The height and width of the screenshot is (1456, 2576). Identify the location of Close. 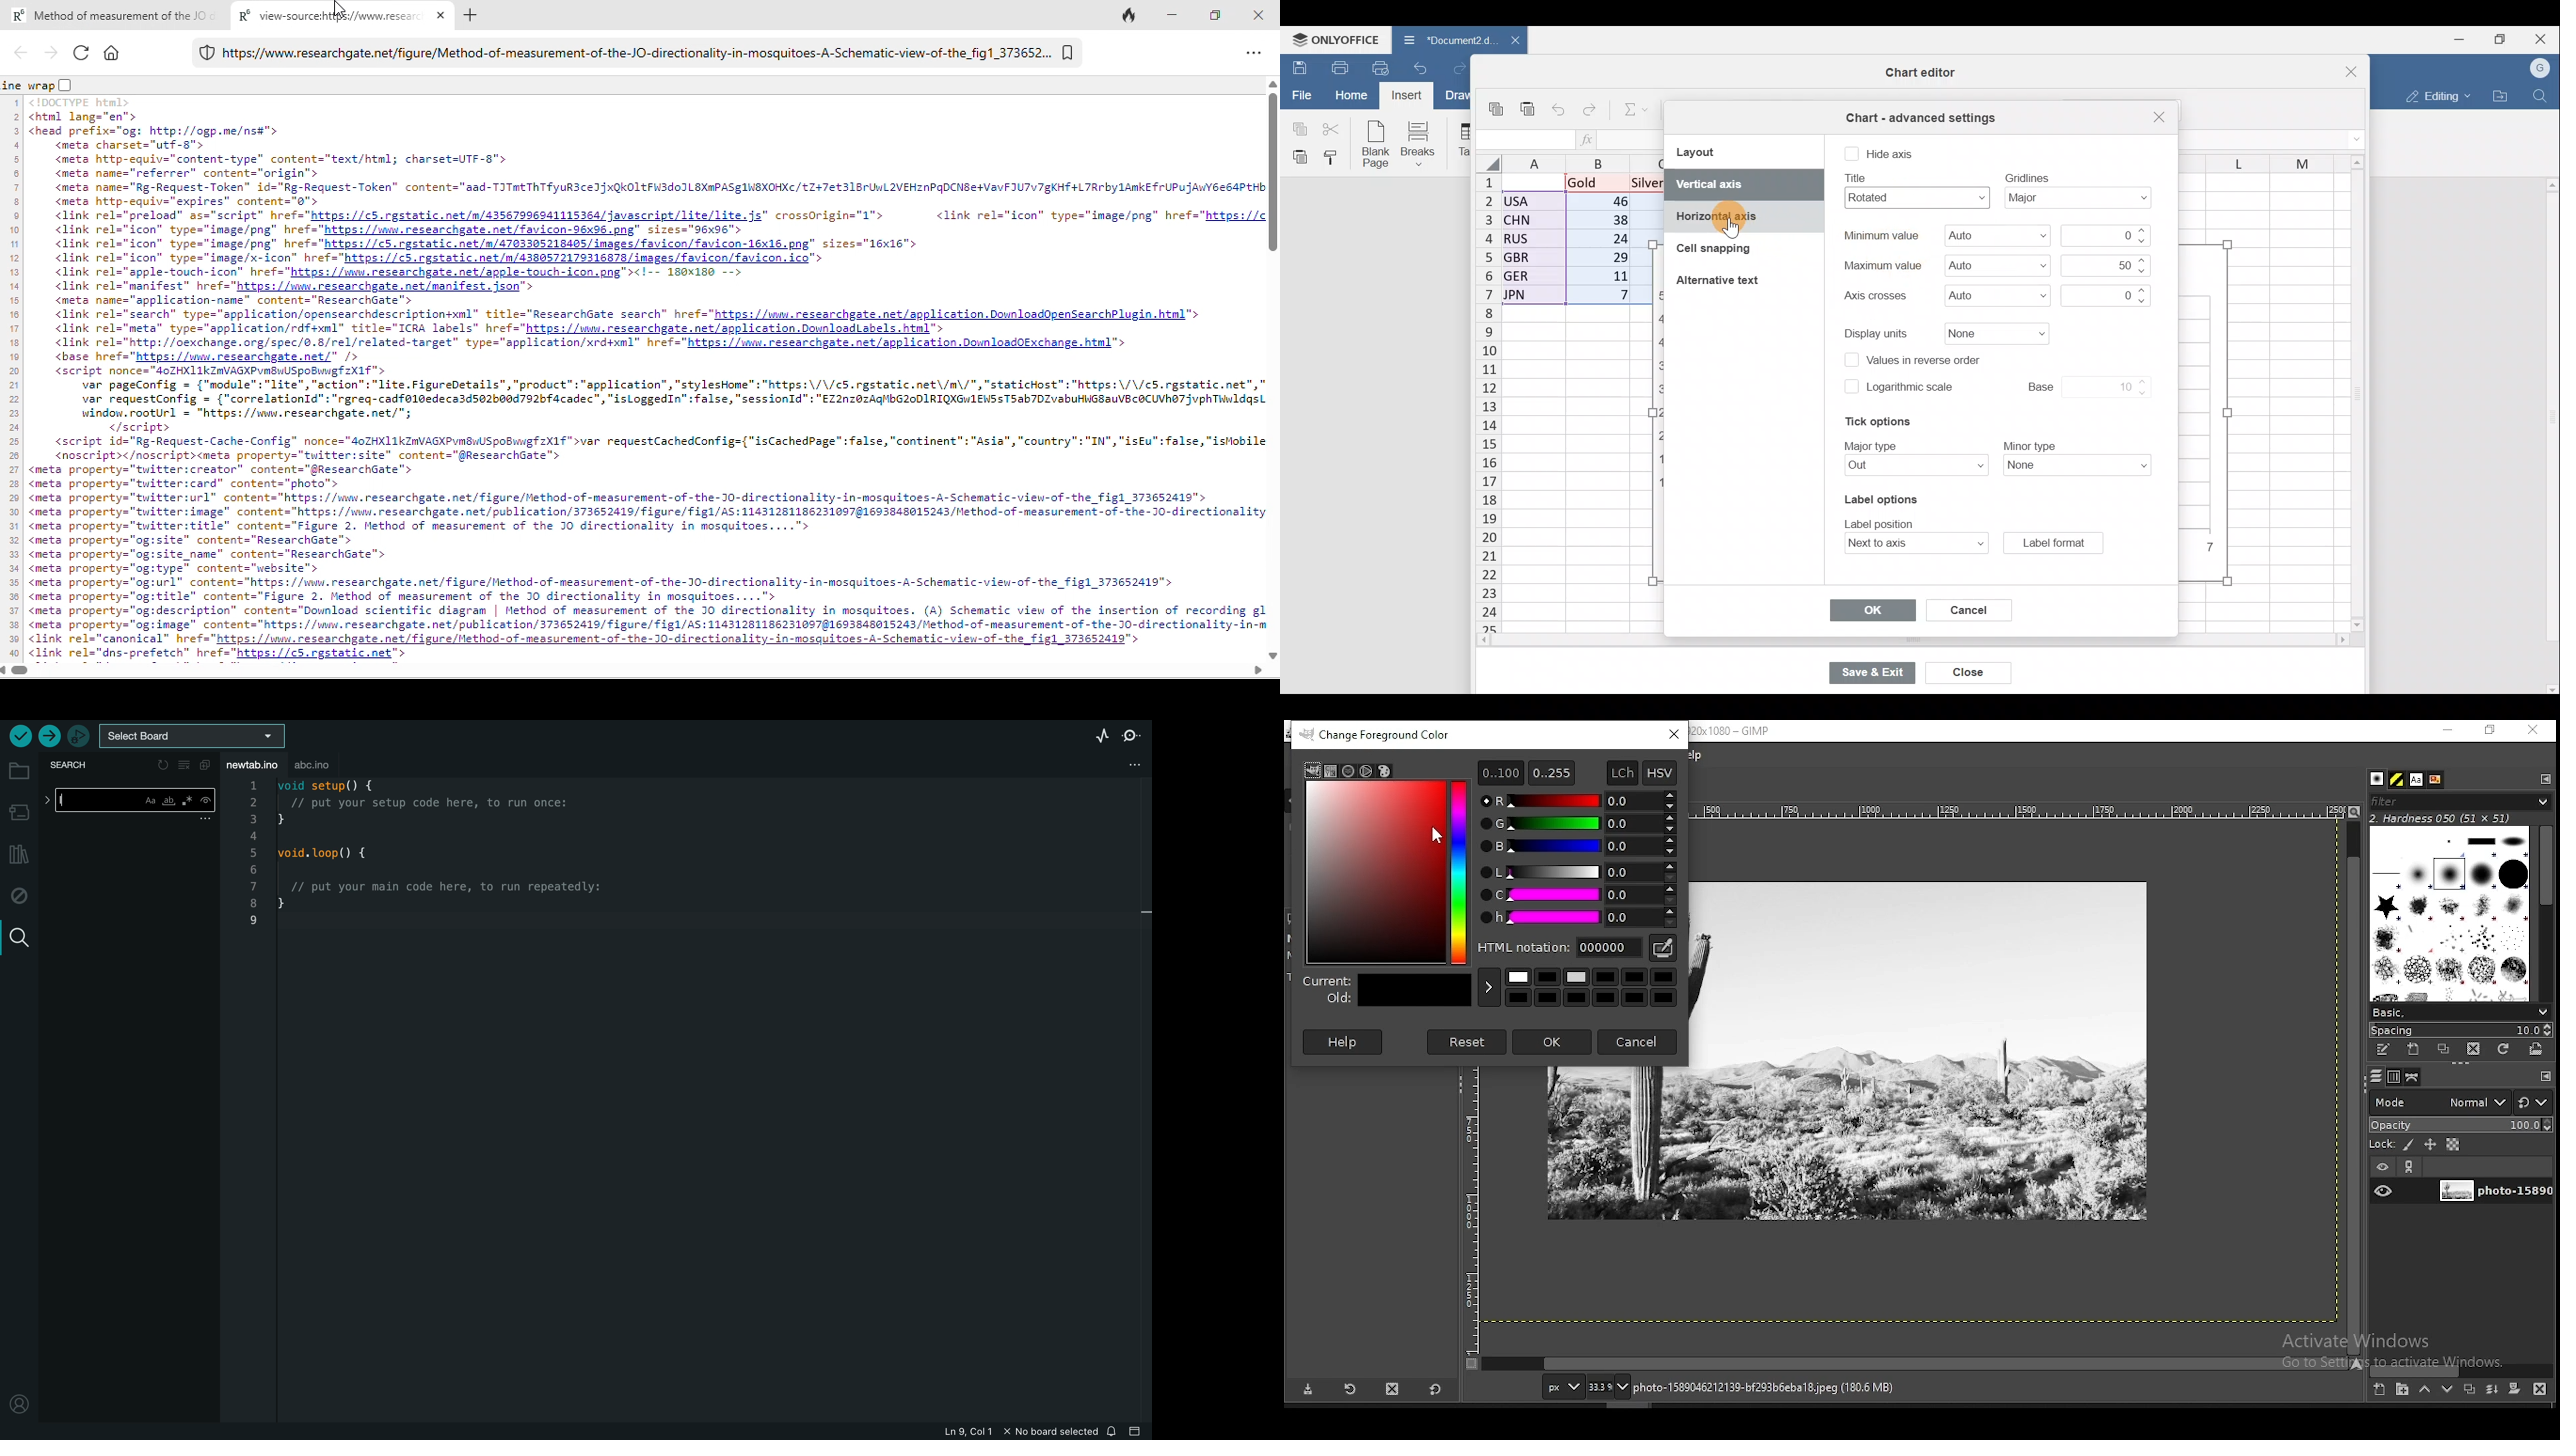
(2343, 67).